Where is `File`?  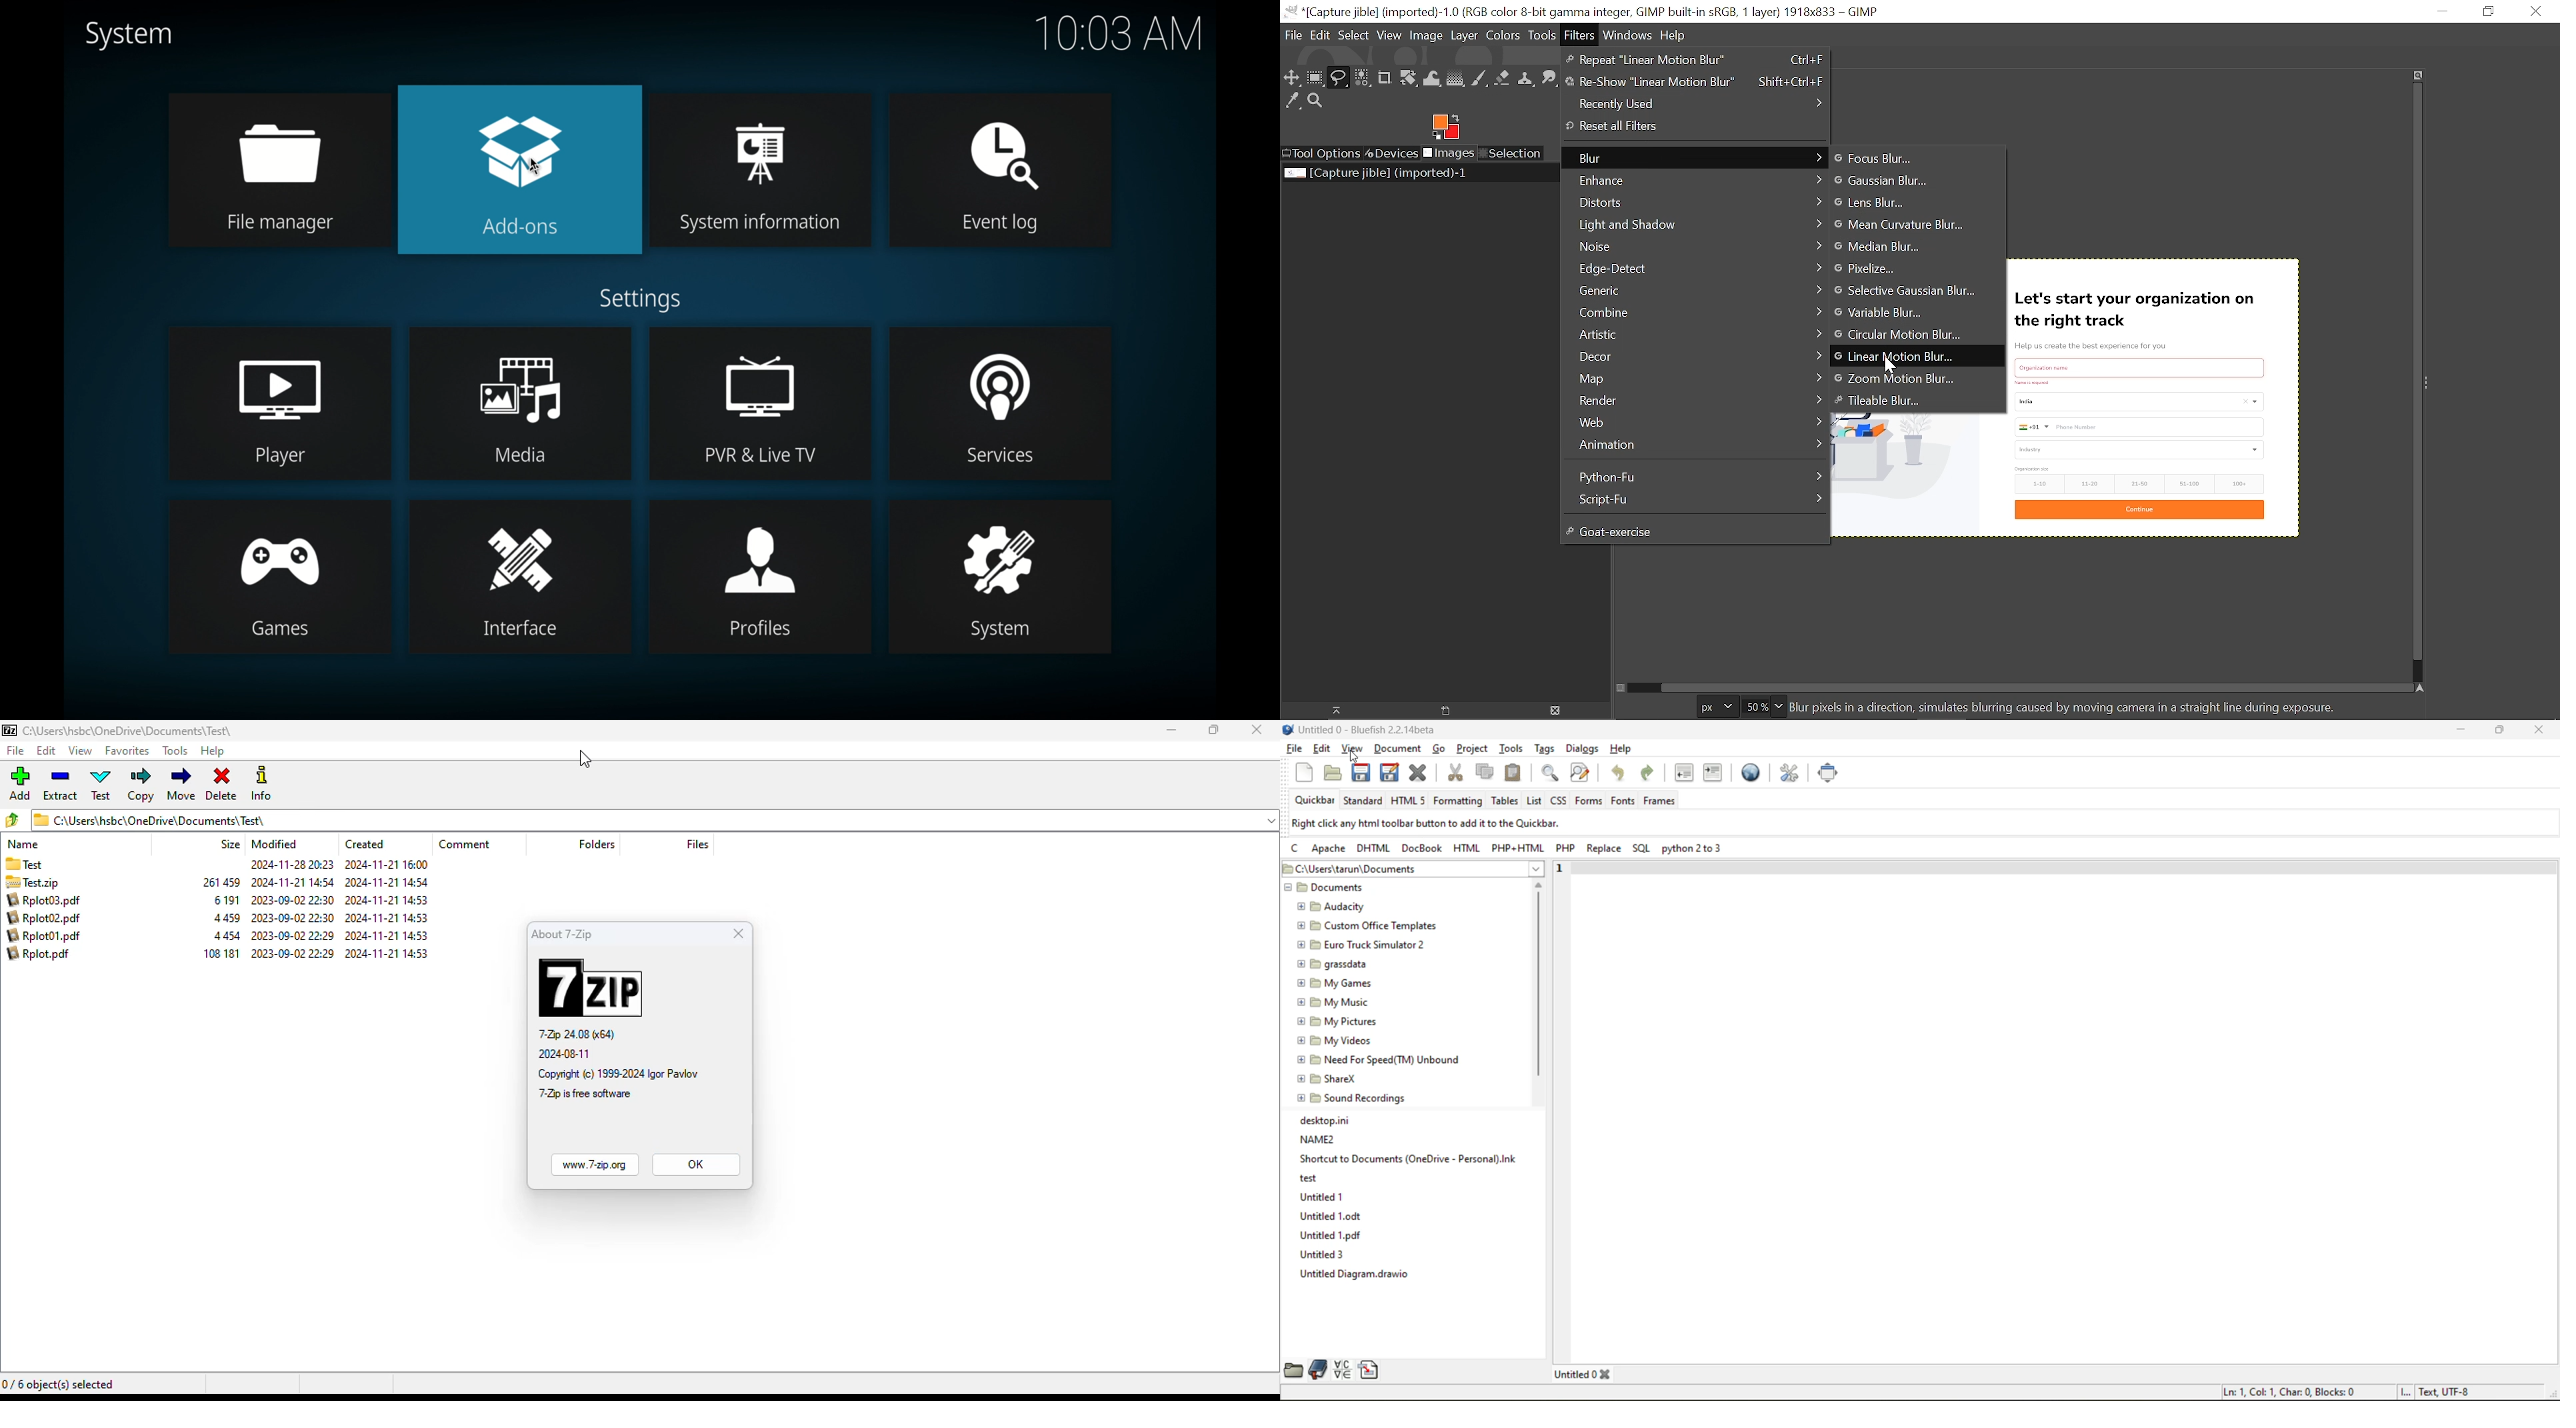 File is located at coordinates (1293, 35).